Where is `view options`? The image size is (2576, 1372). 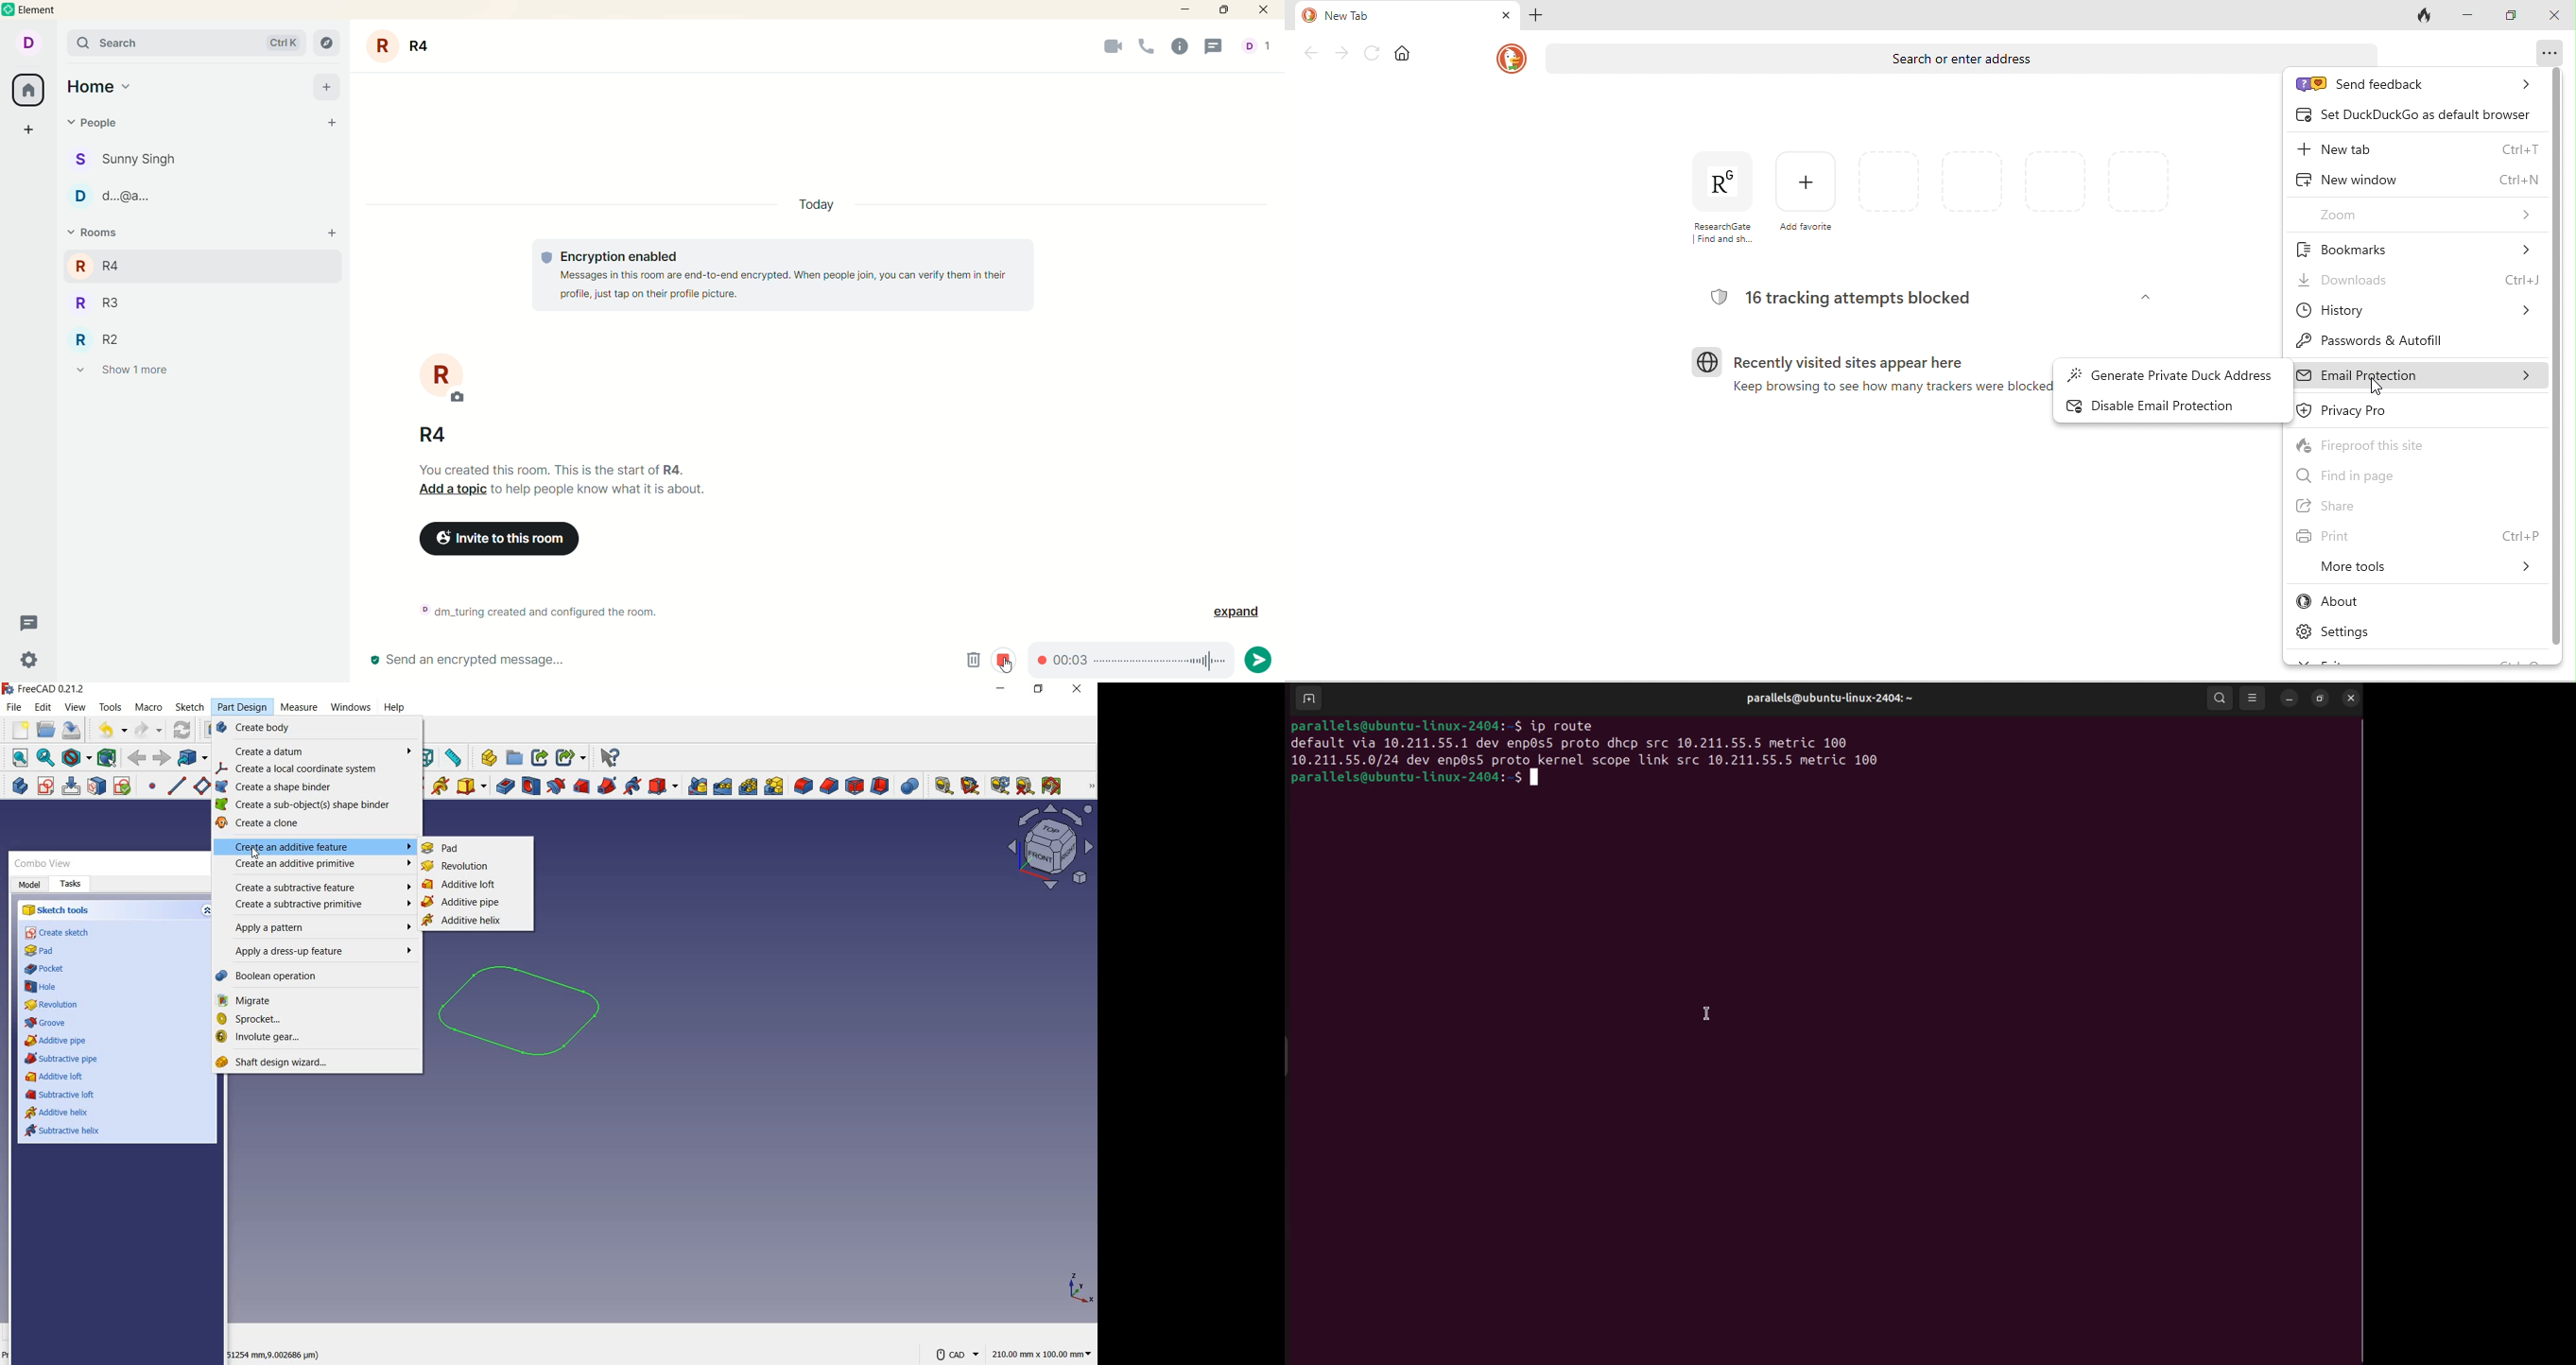 view options is located at coordinates (2256, 699).